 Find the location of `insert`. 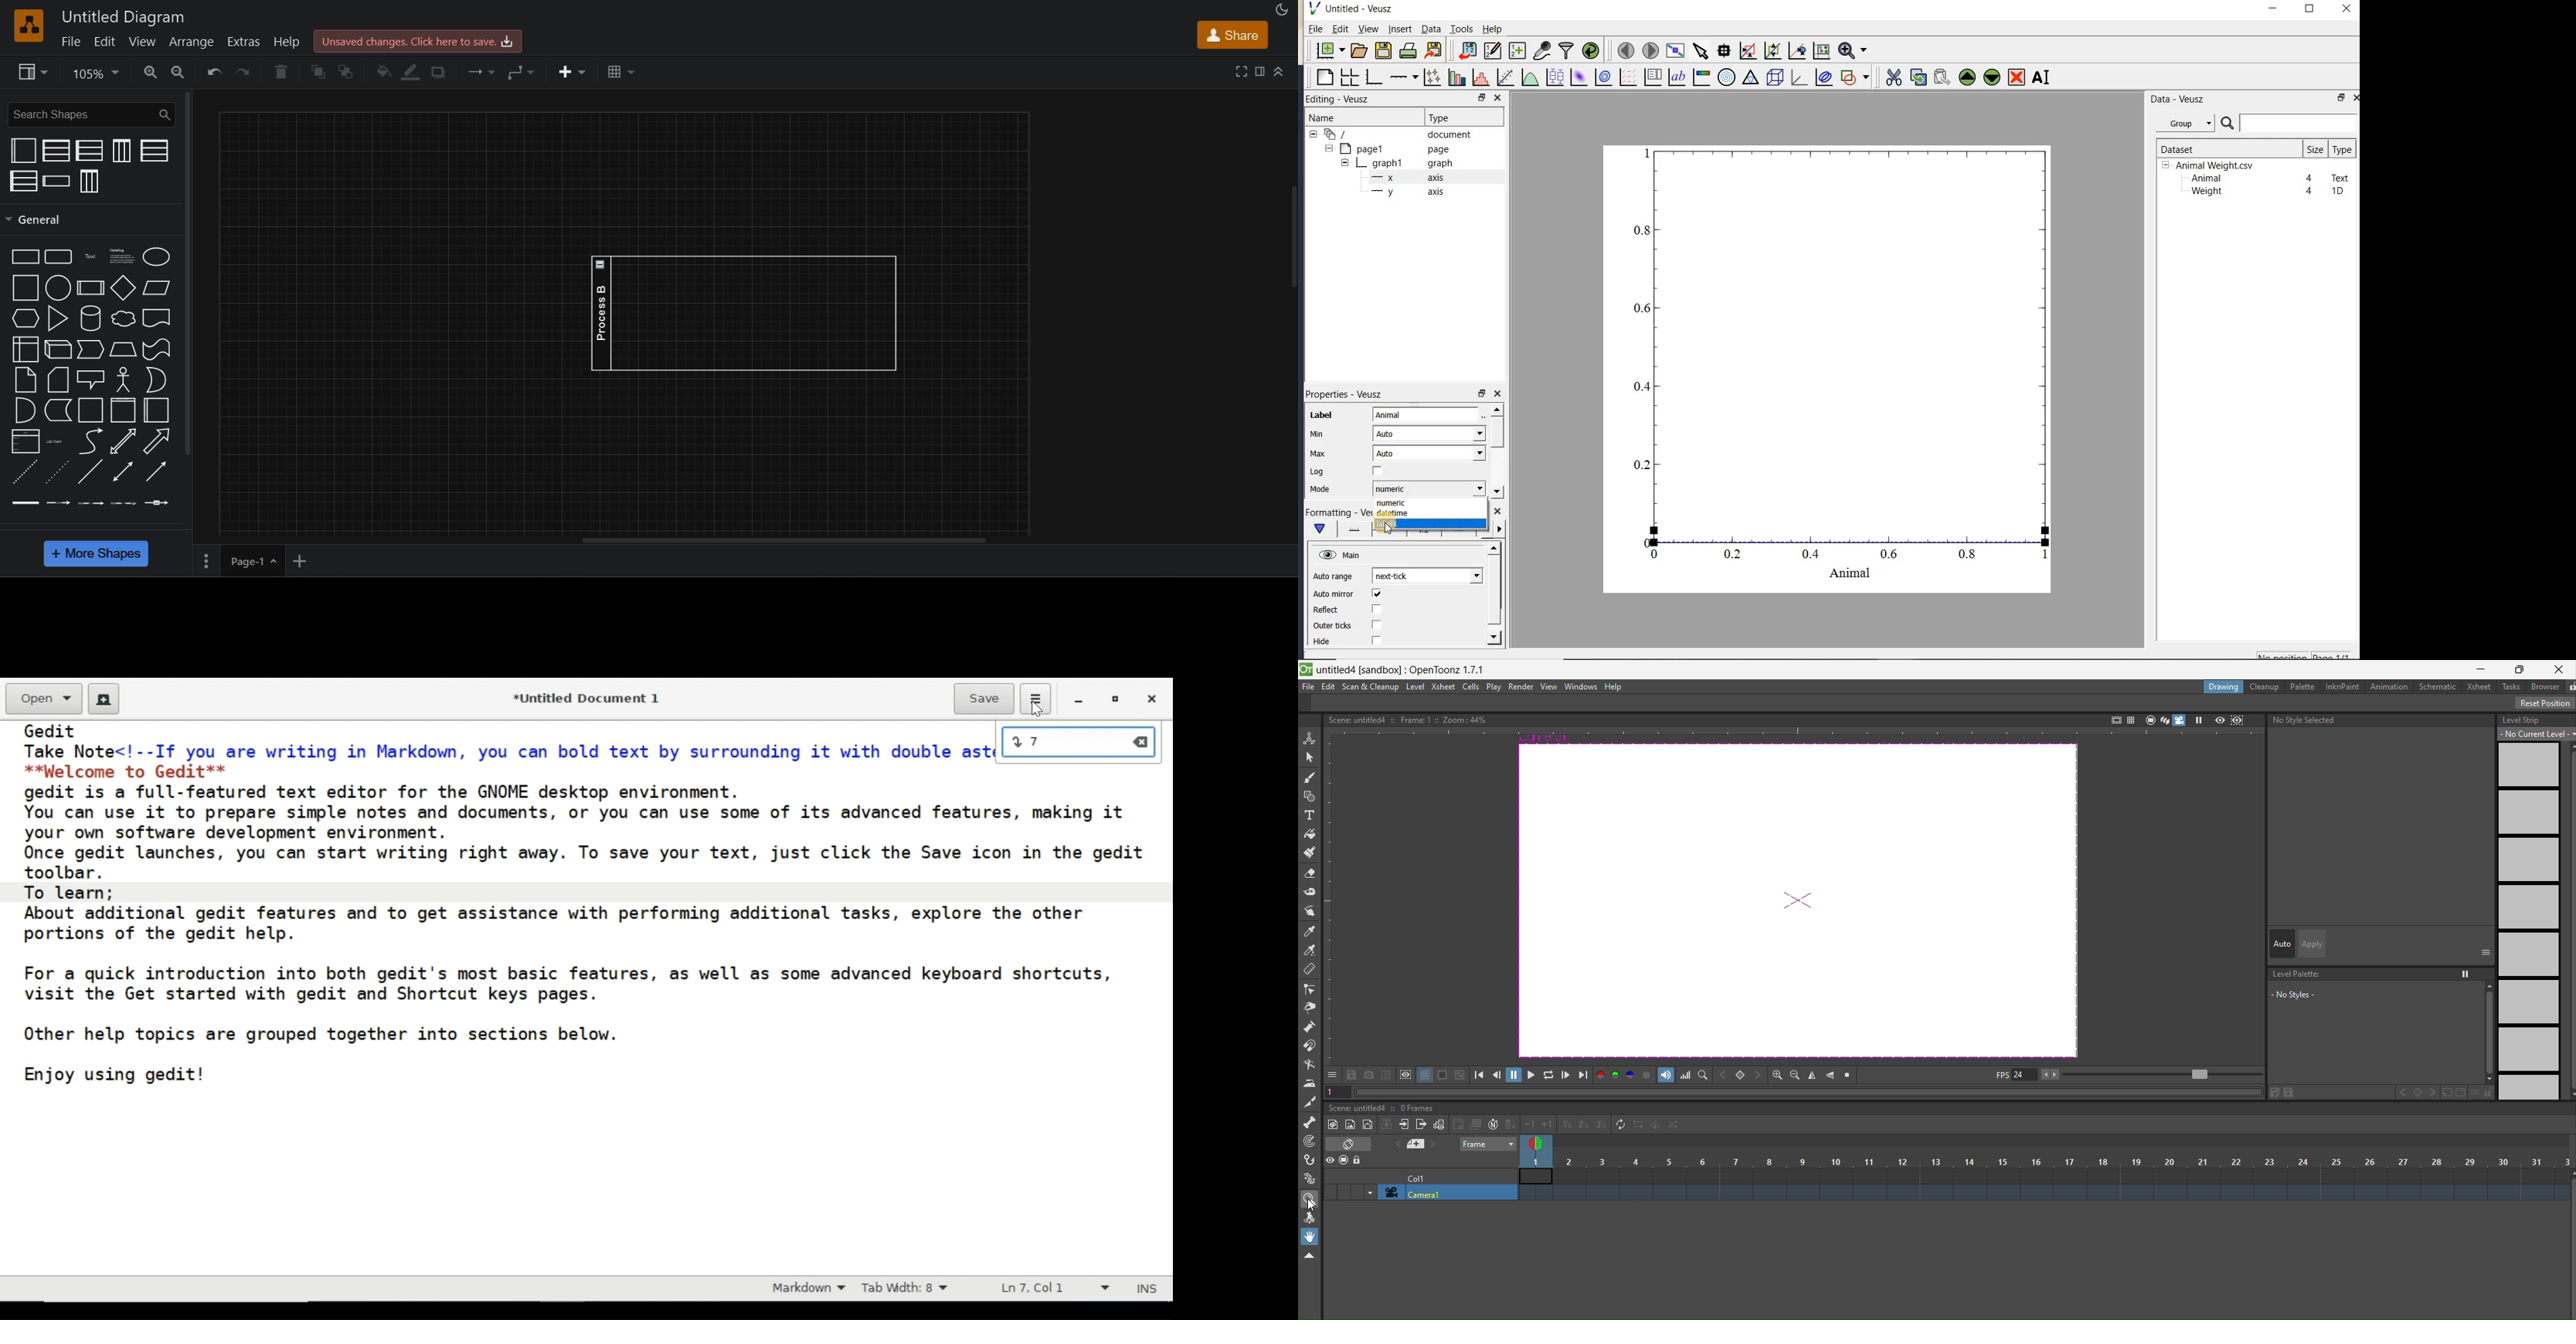

insert is located at coordinates (1400, 28).